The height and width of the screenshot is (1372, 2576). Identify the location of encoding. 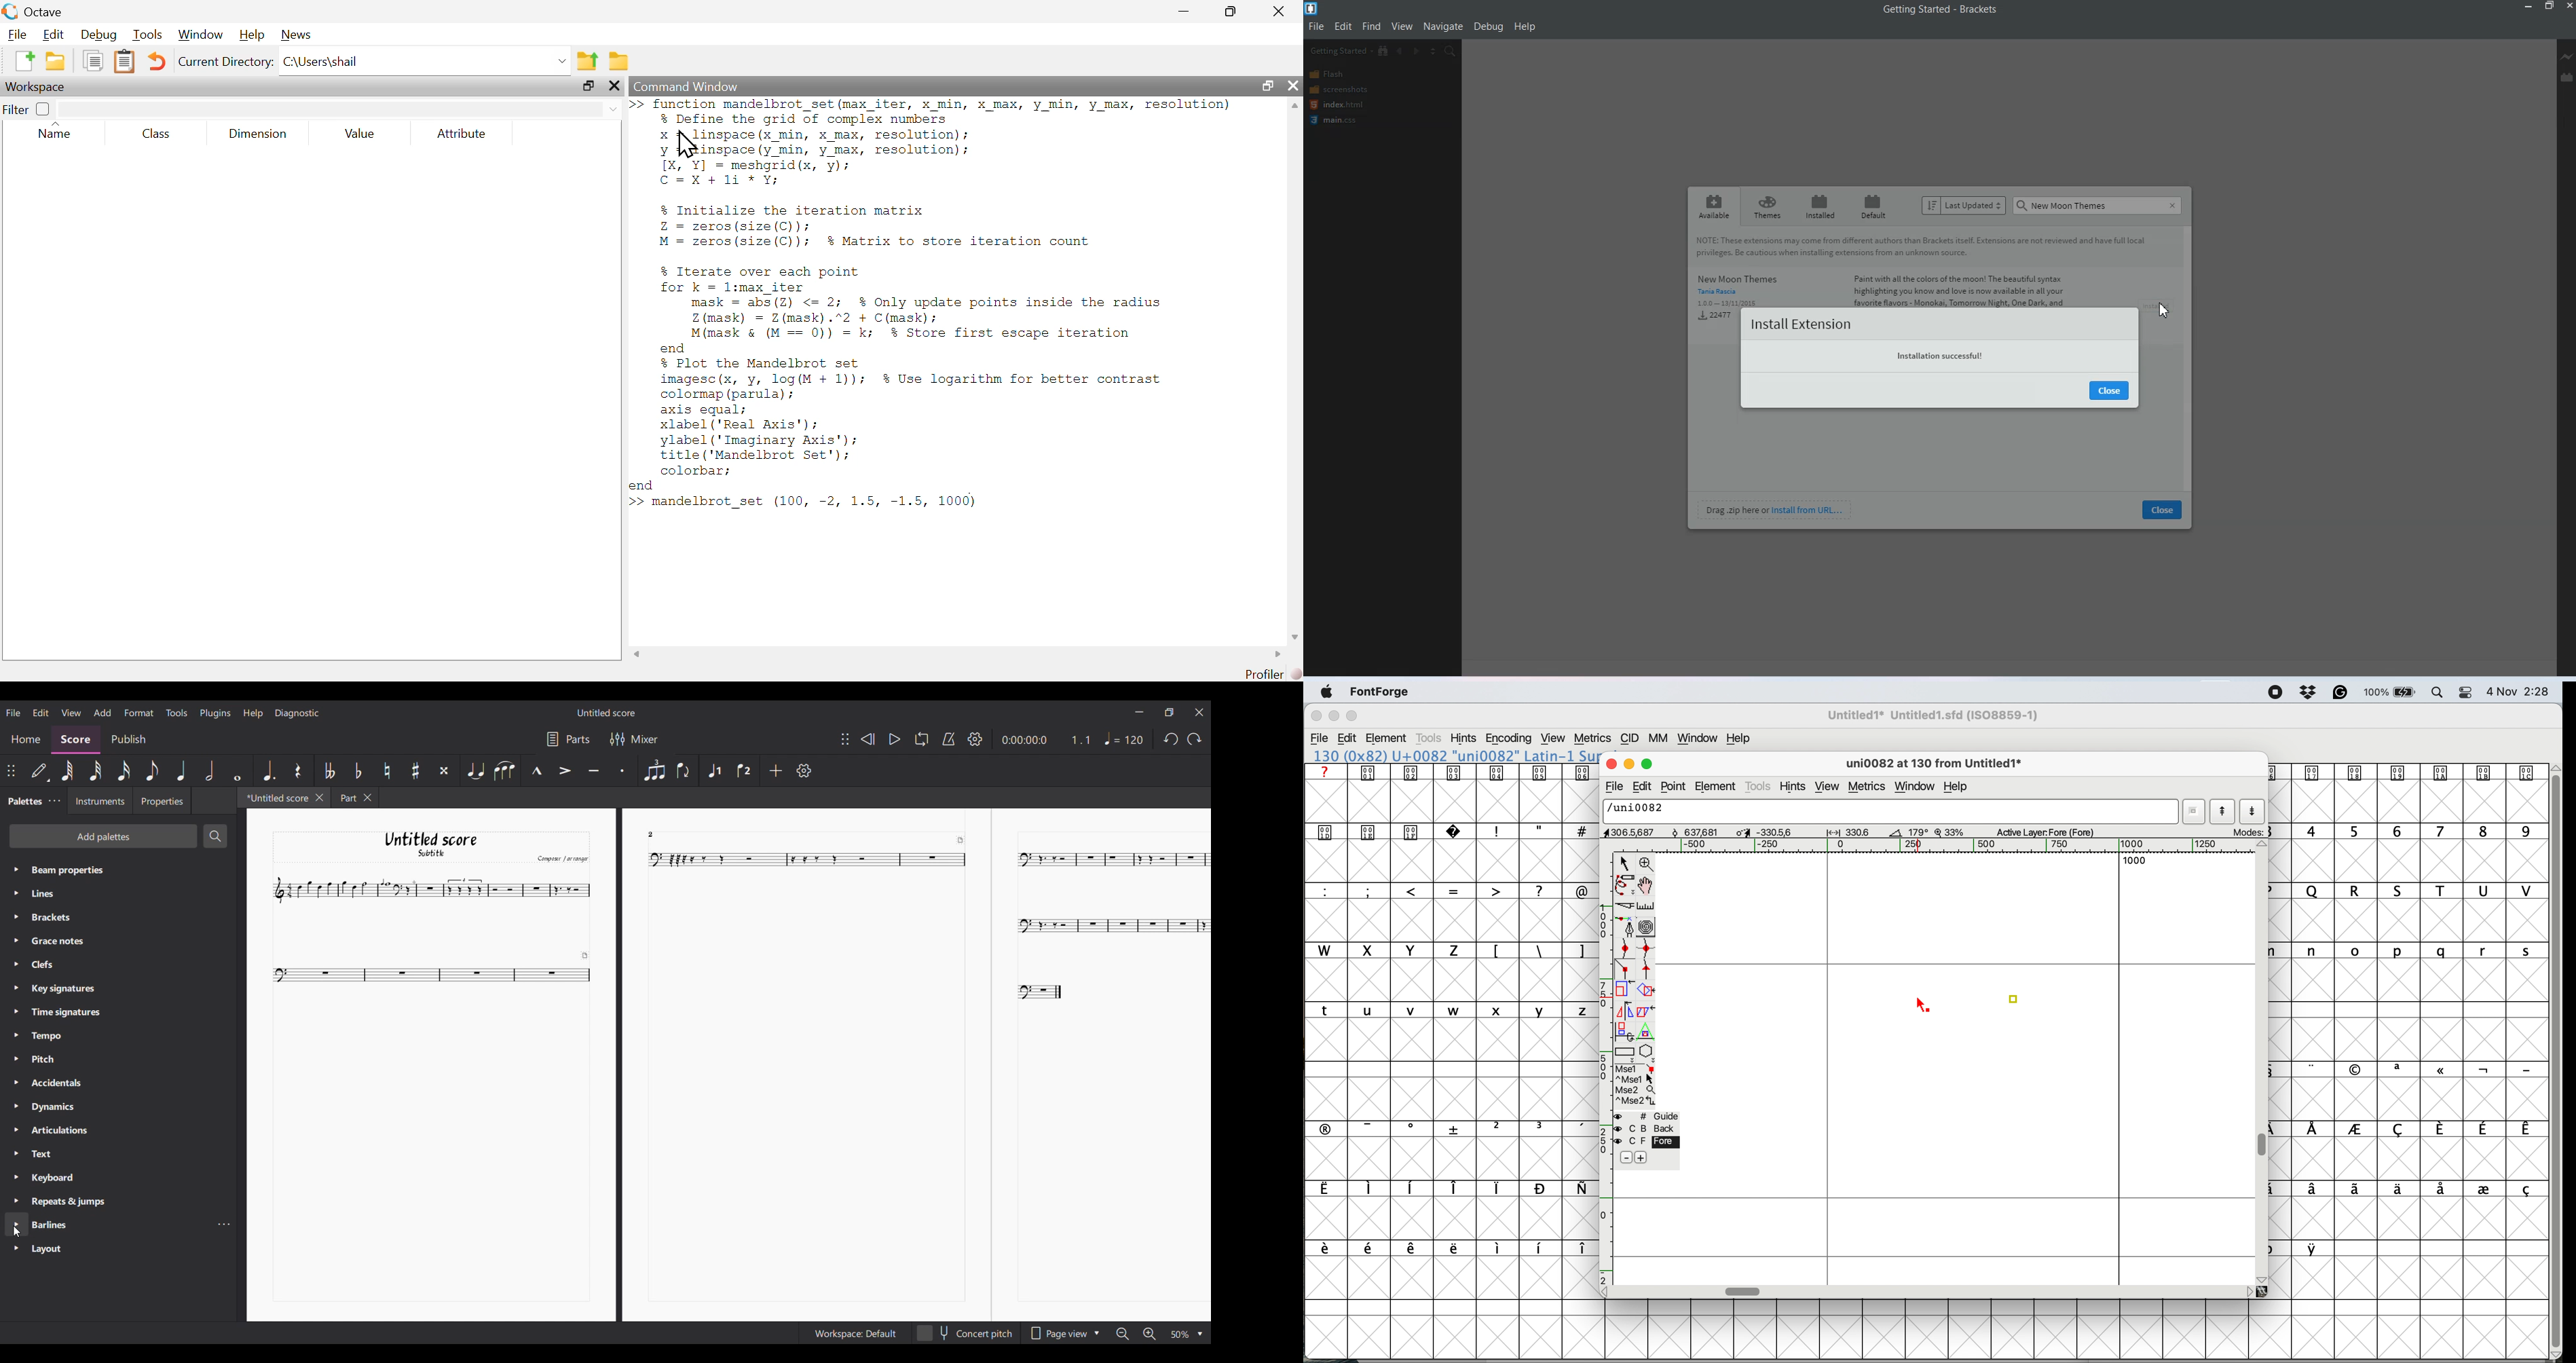
(1510, 739).